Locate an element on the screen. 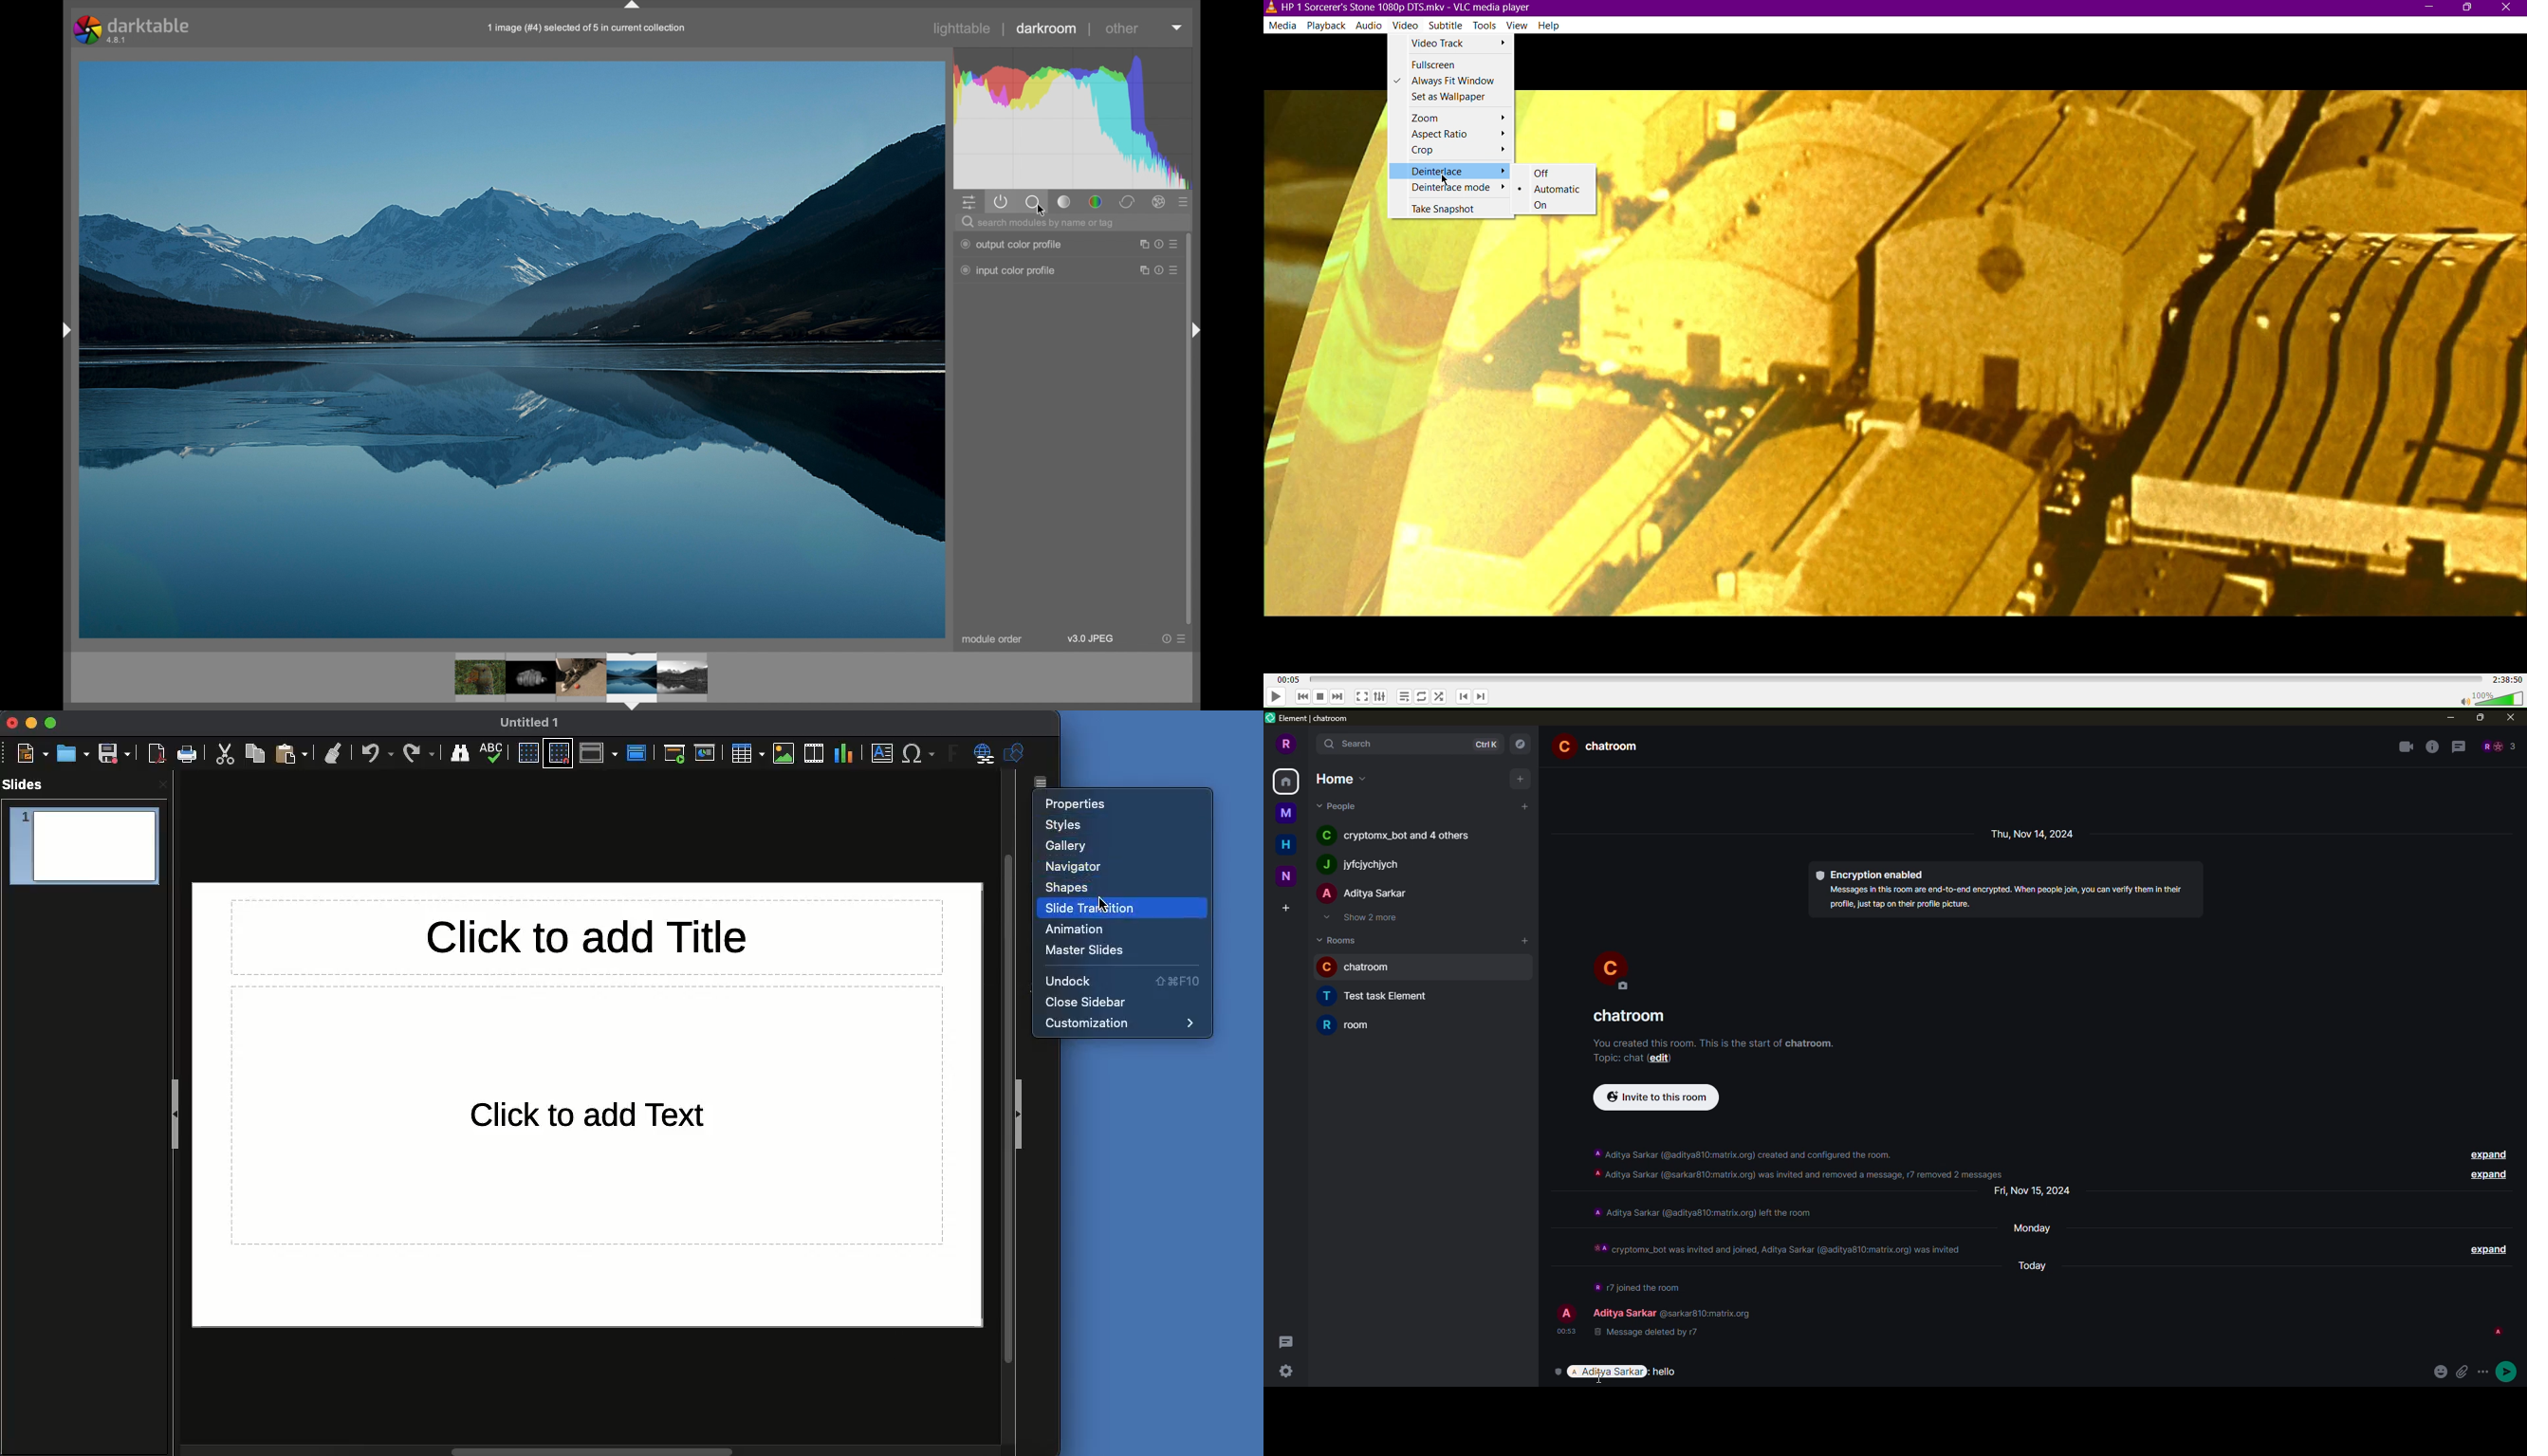 The height and width of the screenshot is (1456, 2548). maximize is located at coordinates (2480, 716).